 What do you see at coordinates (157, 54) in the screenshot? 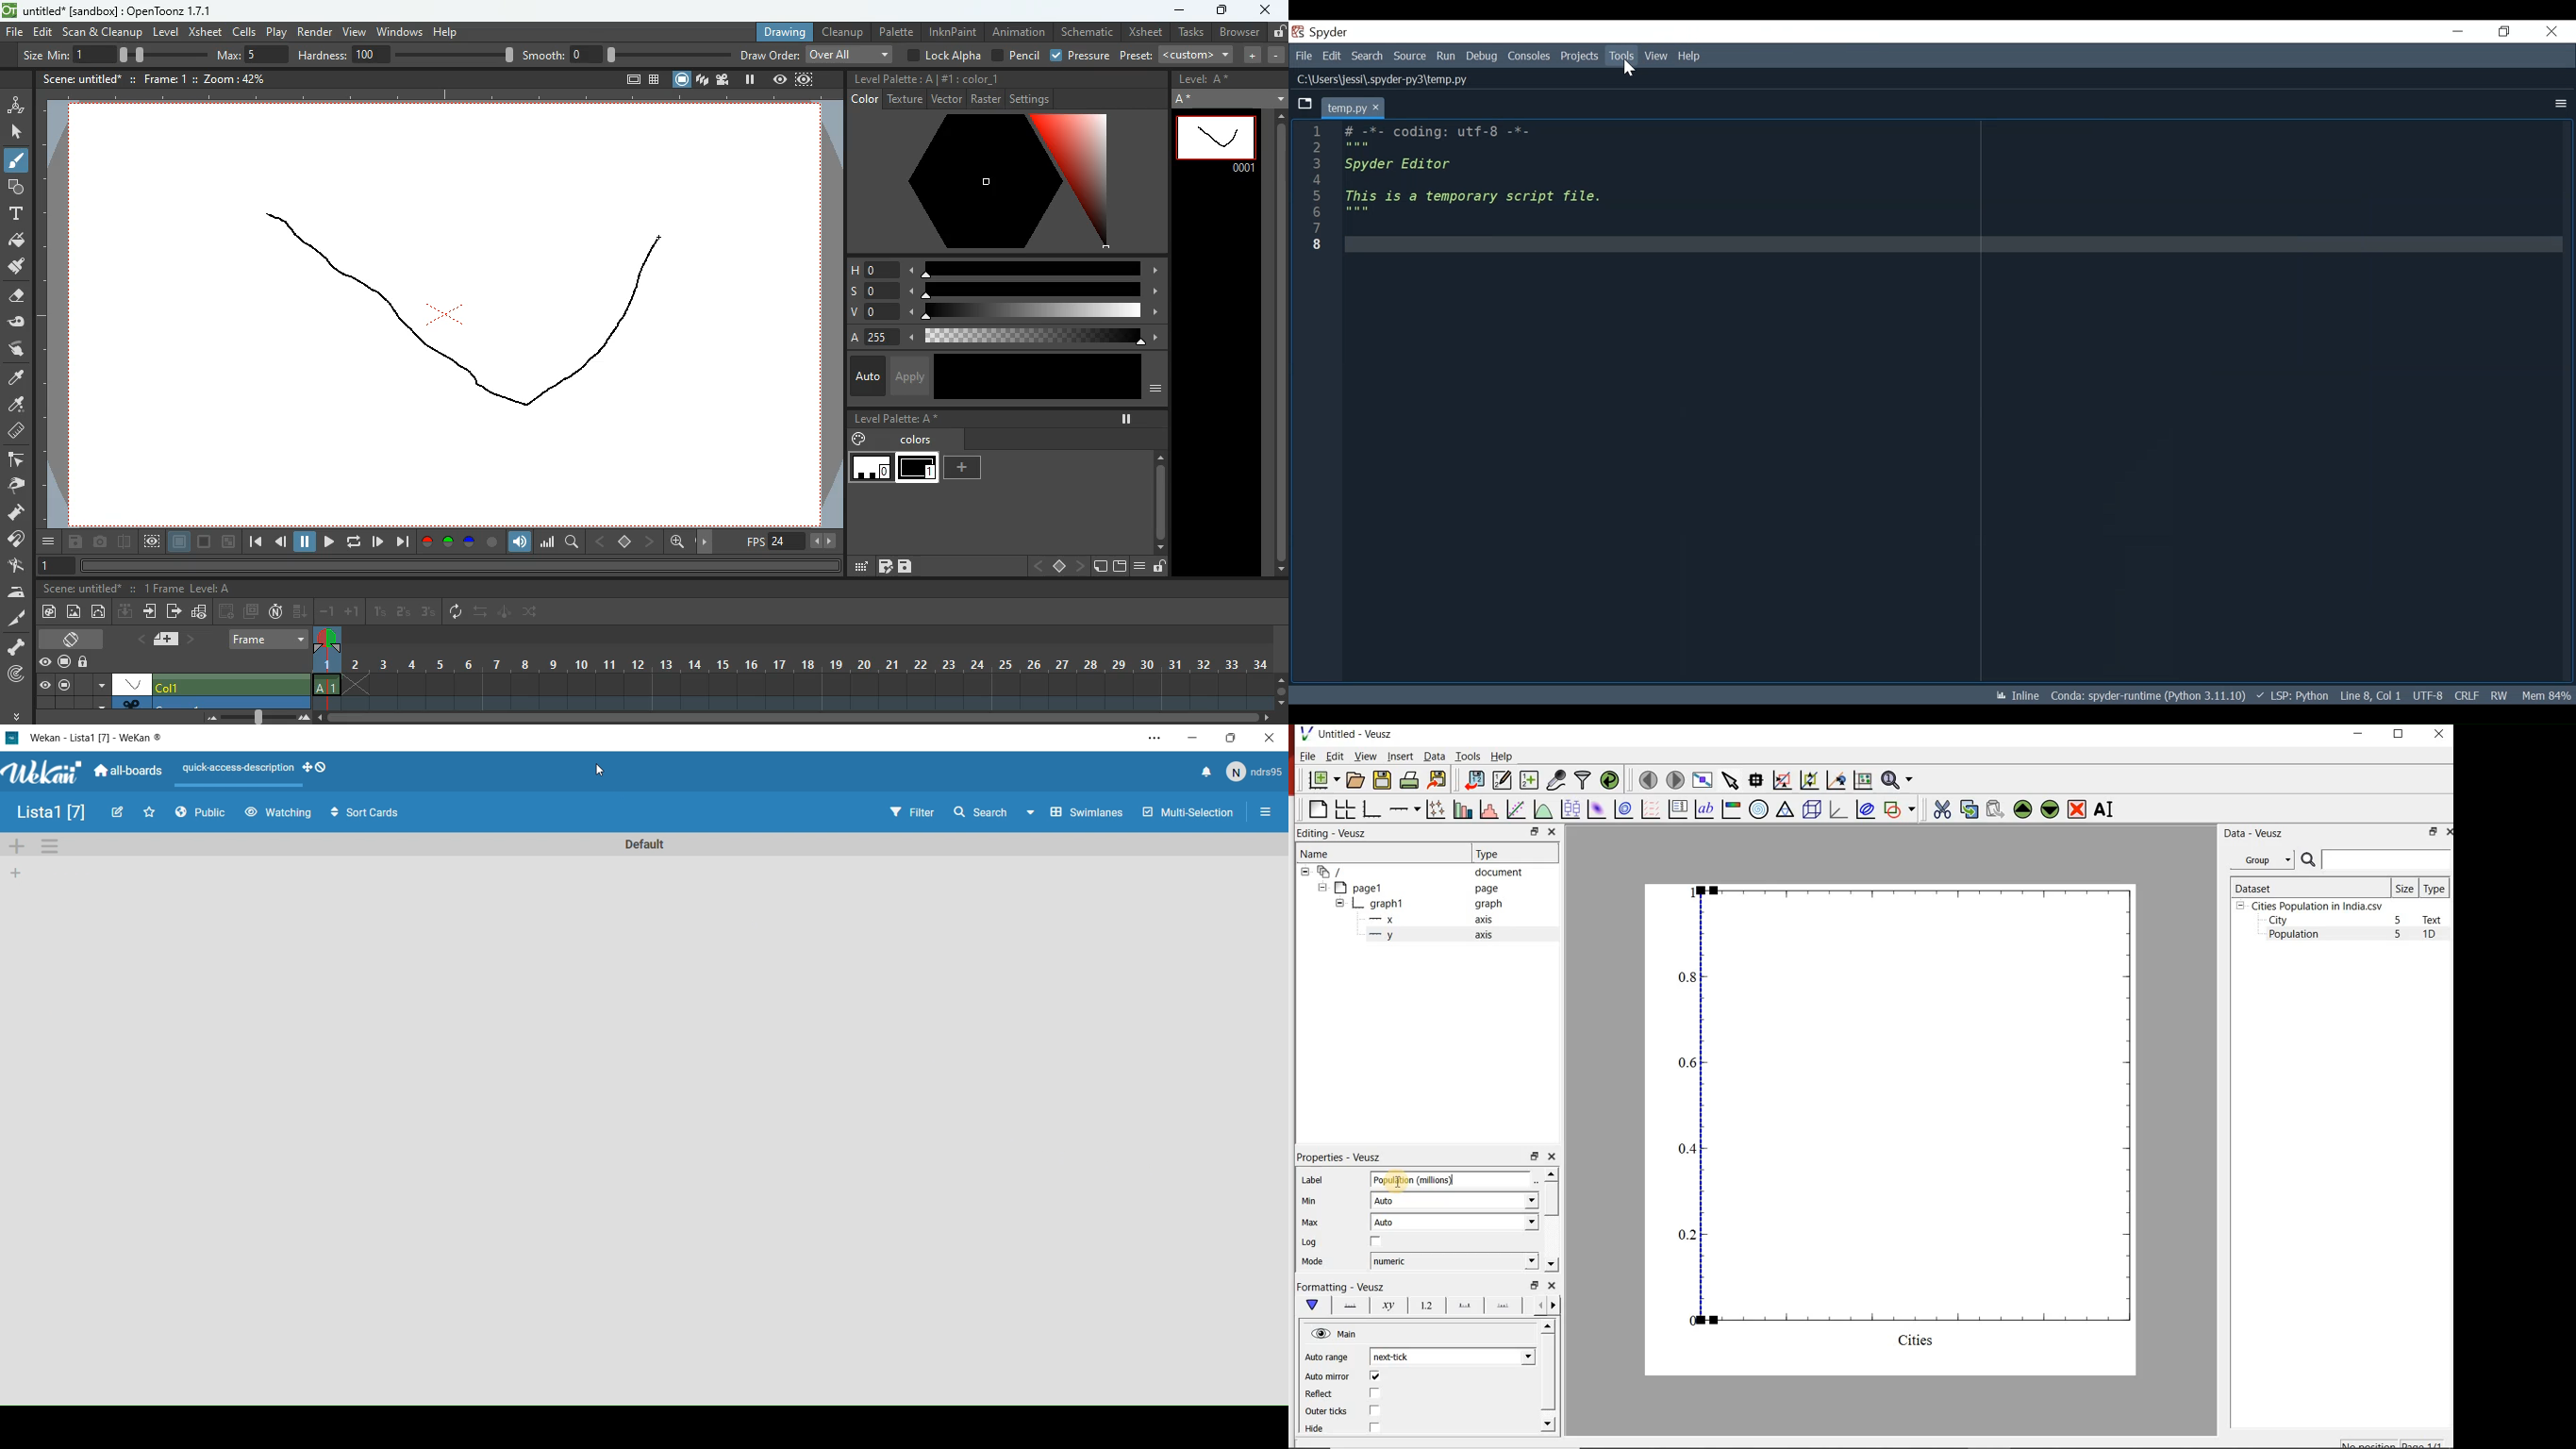
I see `size` at bounding box center [157, 54].